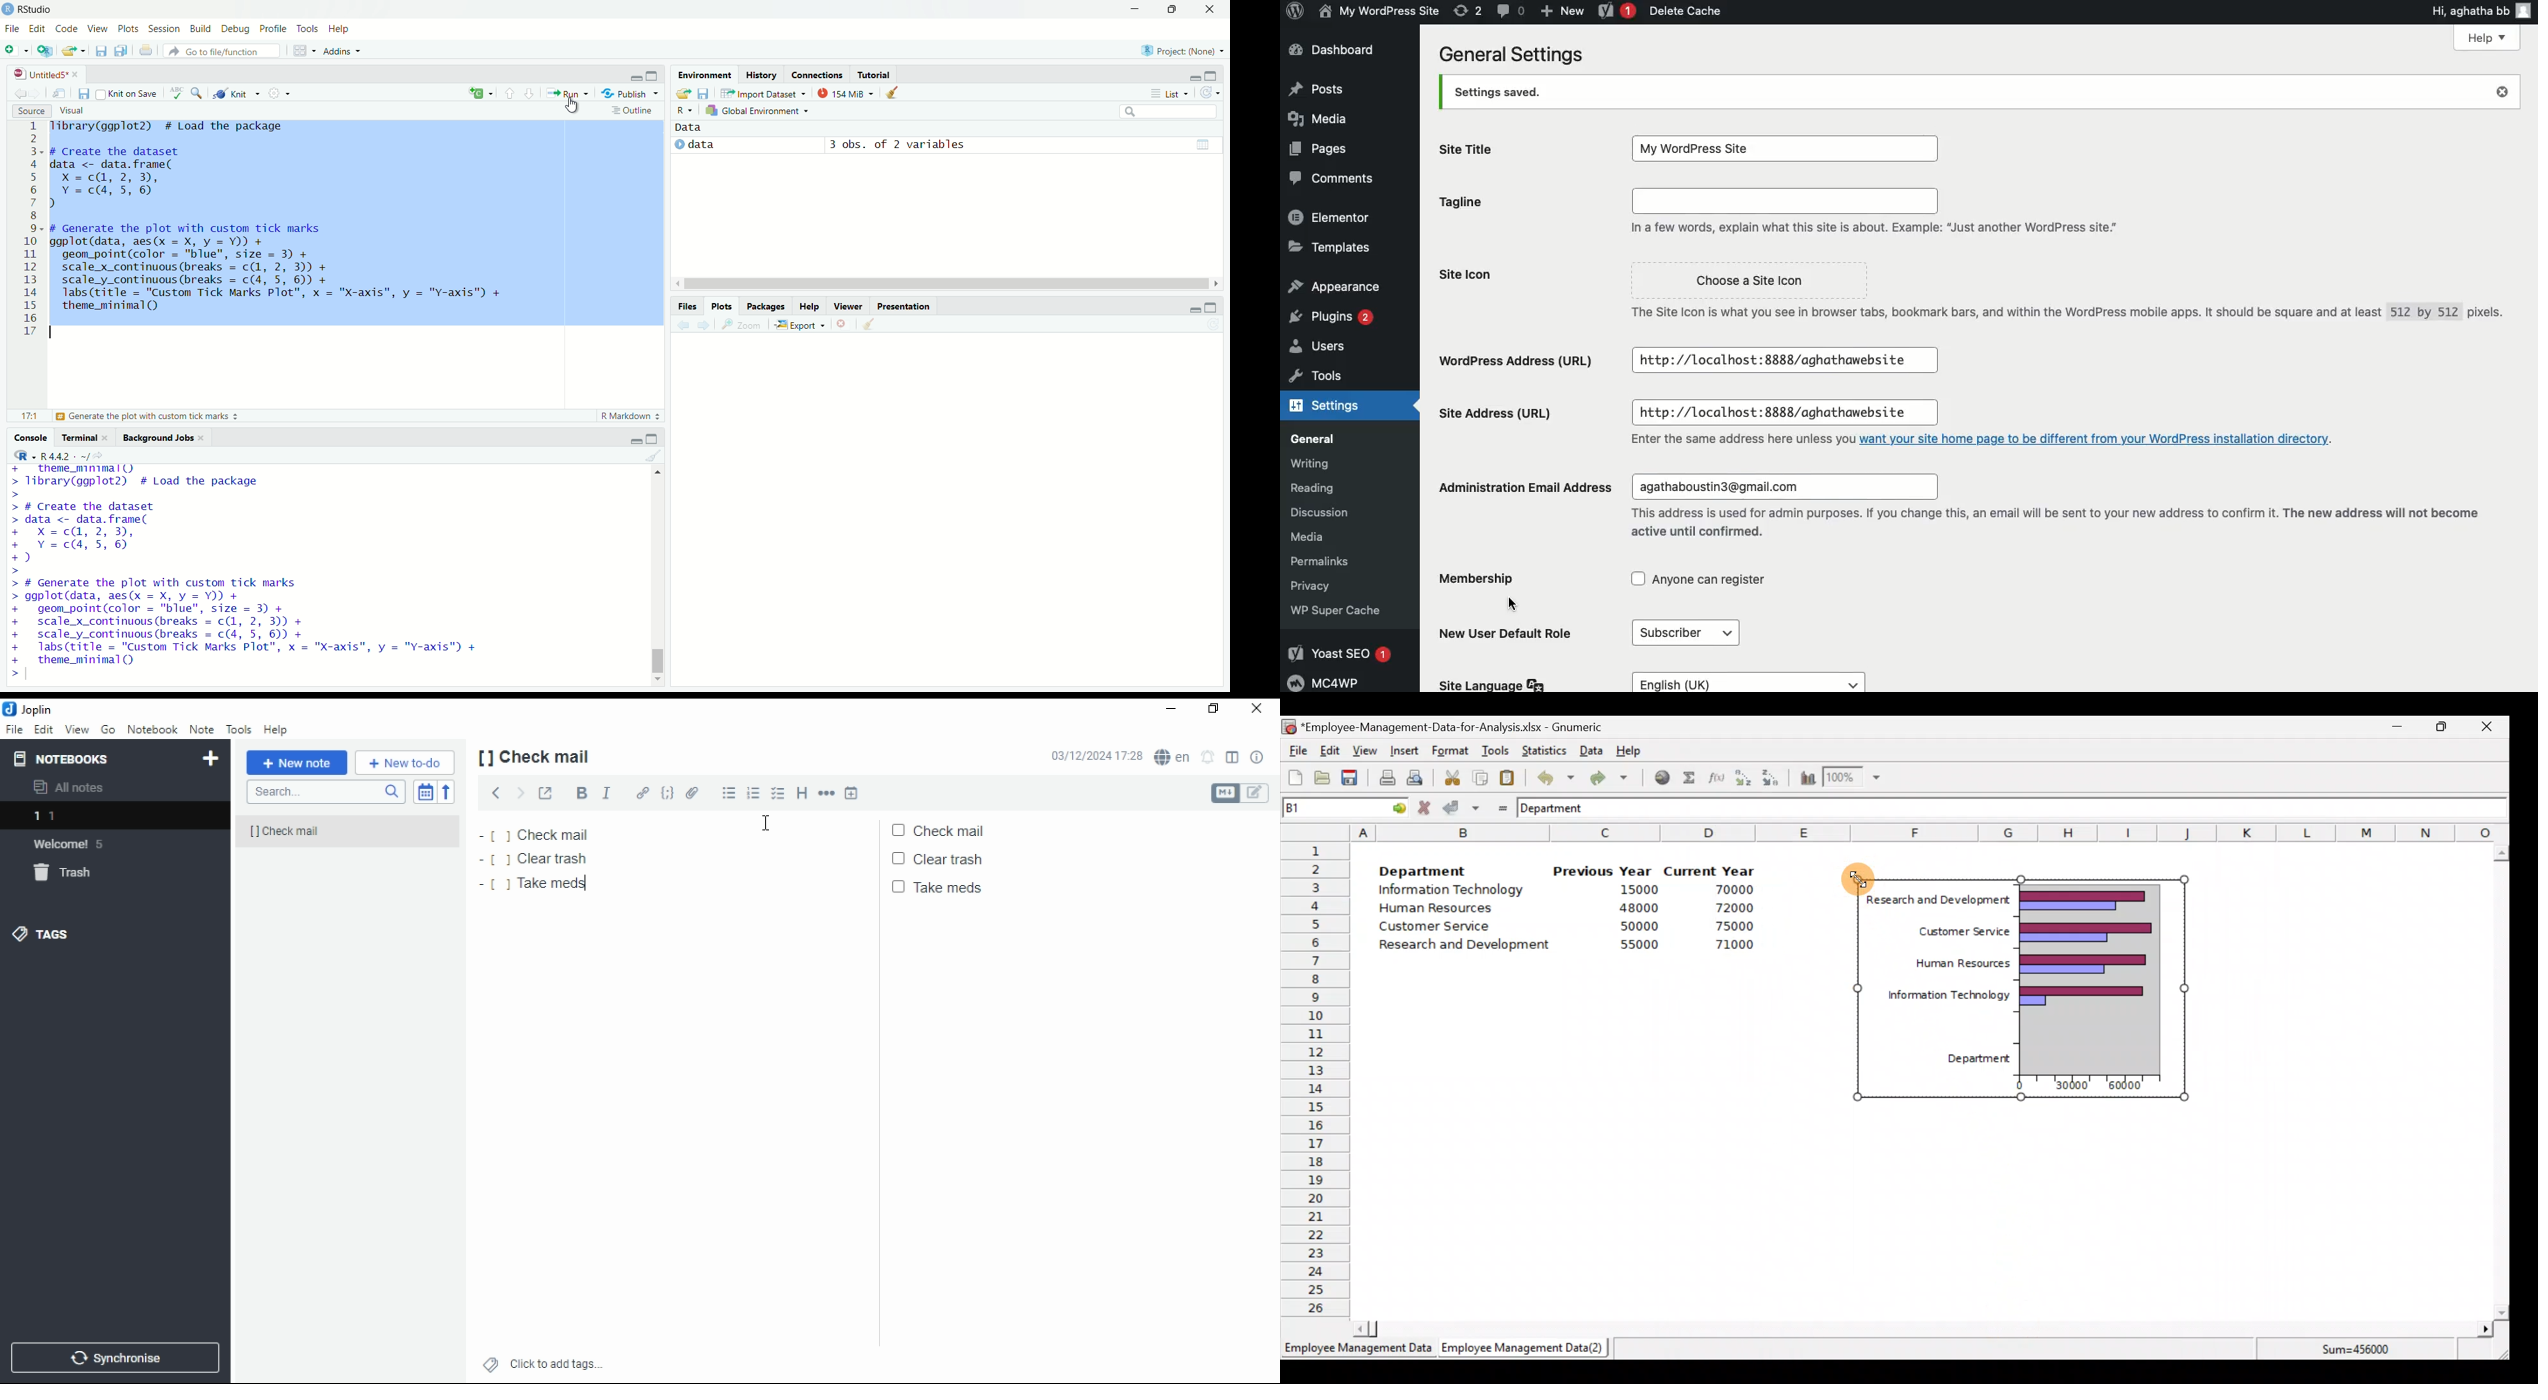 Image resolution: width=2548 pixels, height=1400 pixels. Describe the element at coordinates (120, 51) in the screenshot. I see `save all open documents` at that location.